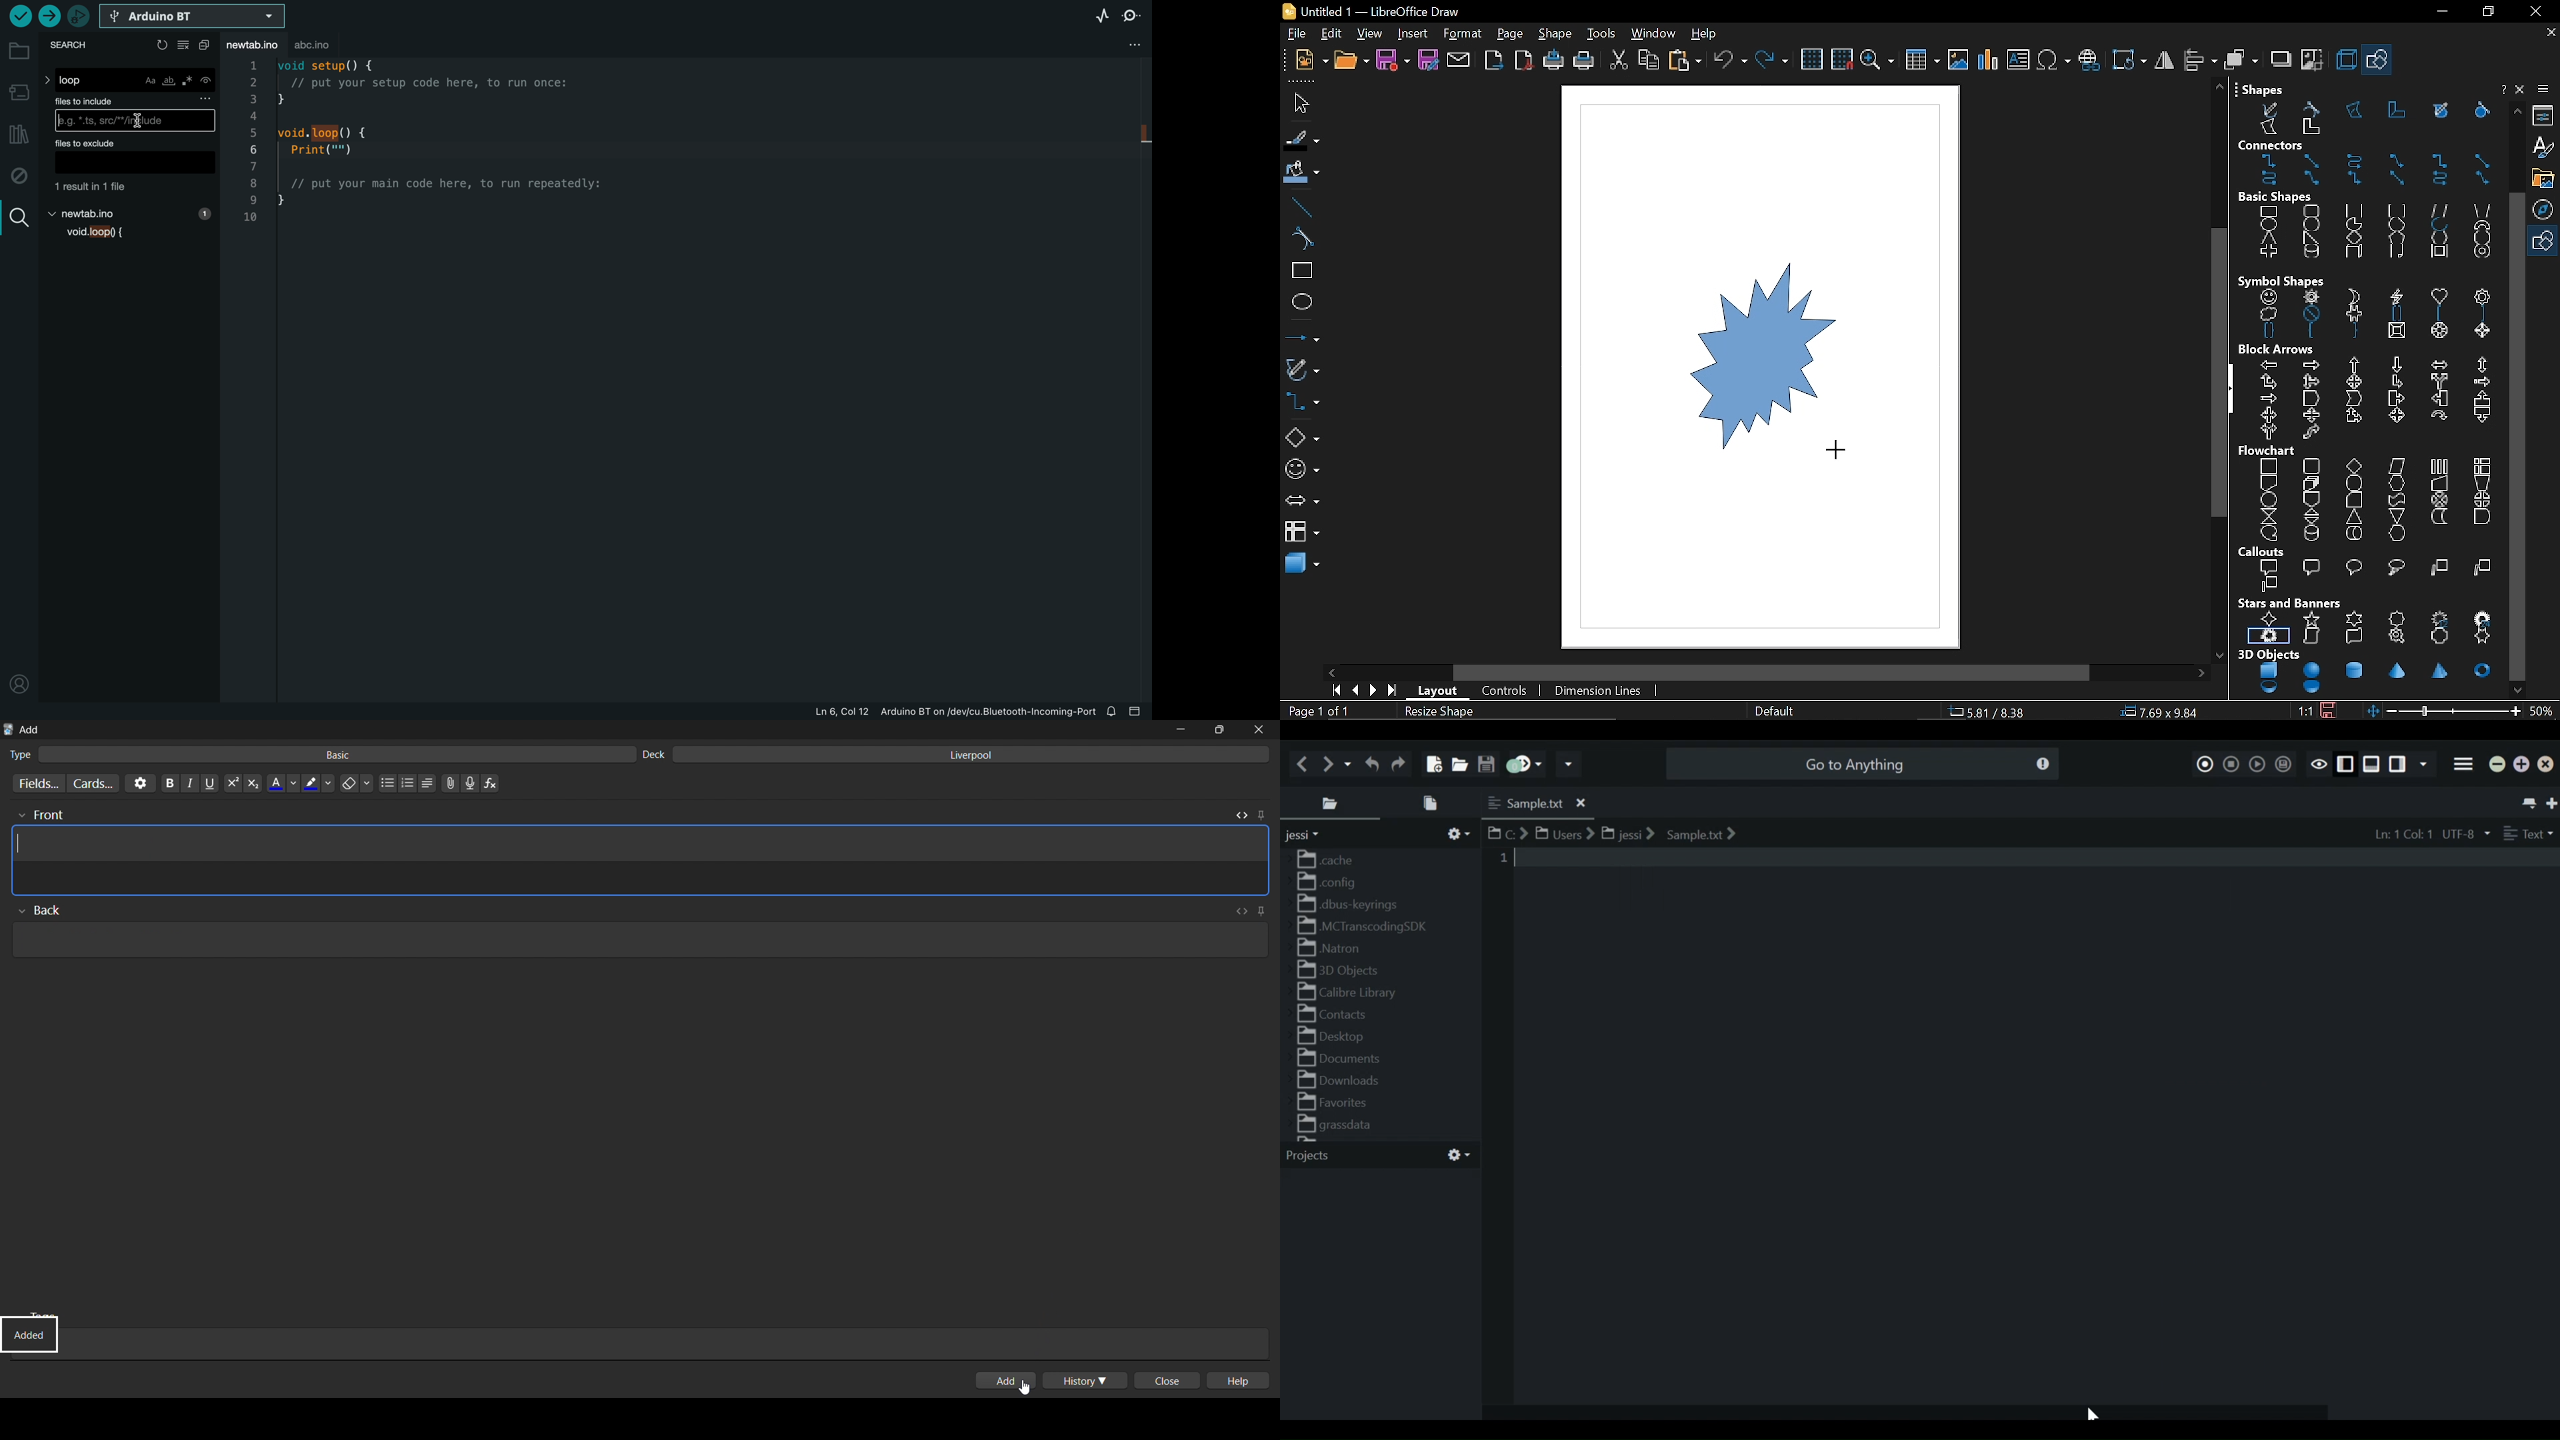  What do you see at coordinates (1776, 710) in the screenshot?
I see `Page style` at bounding box center [1776, 710].